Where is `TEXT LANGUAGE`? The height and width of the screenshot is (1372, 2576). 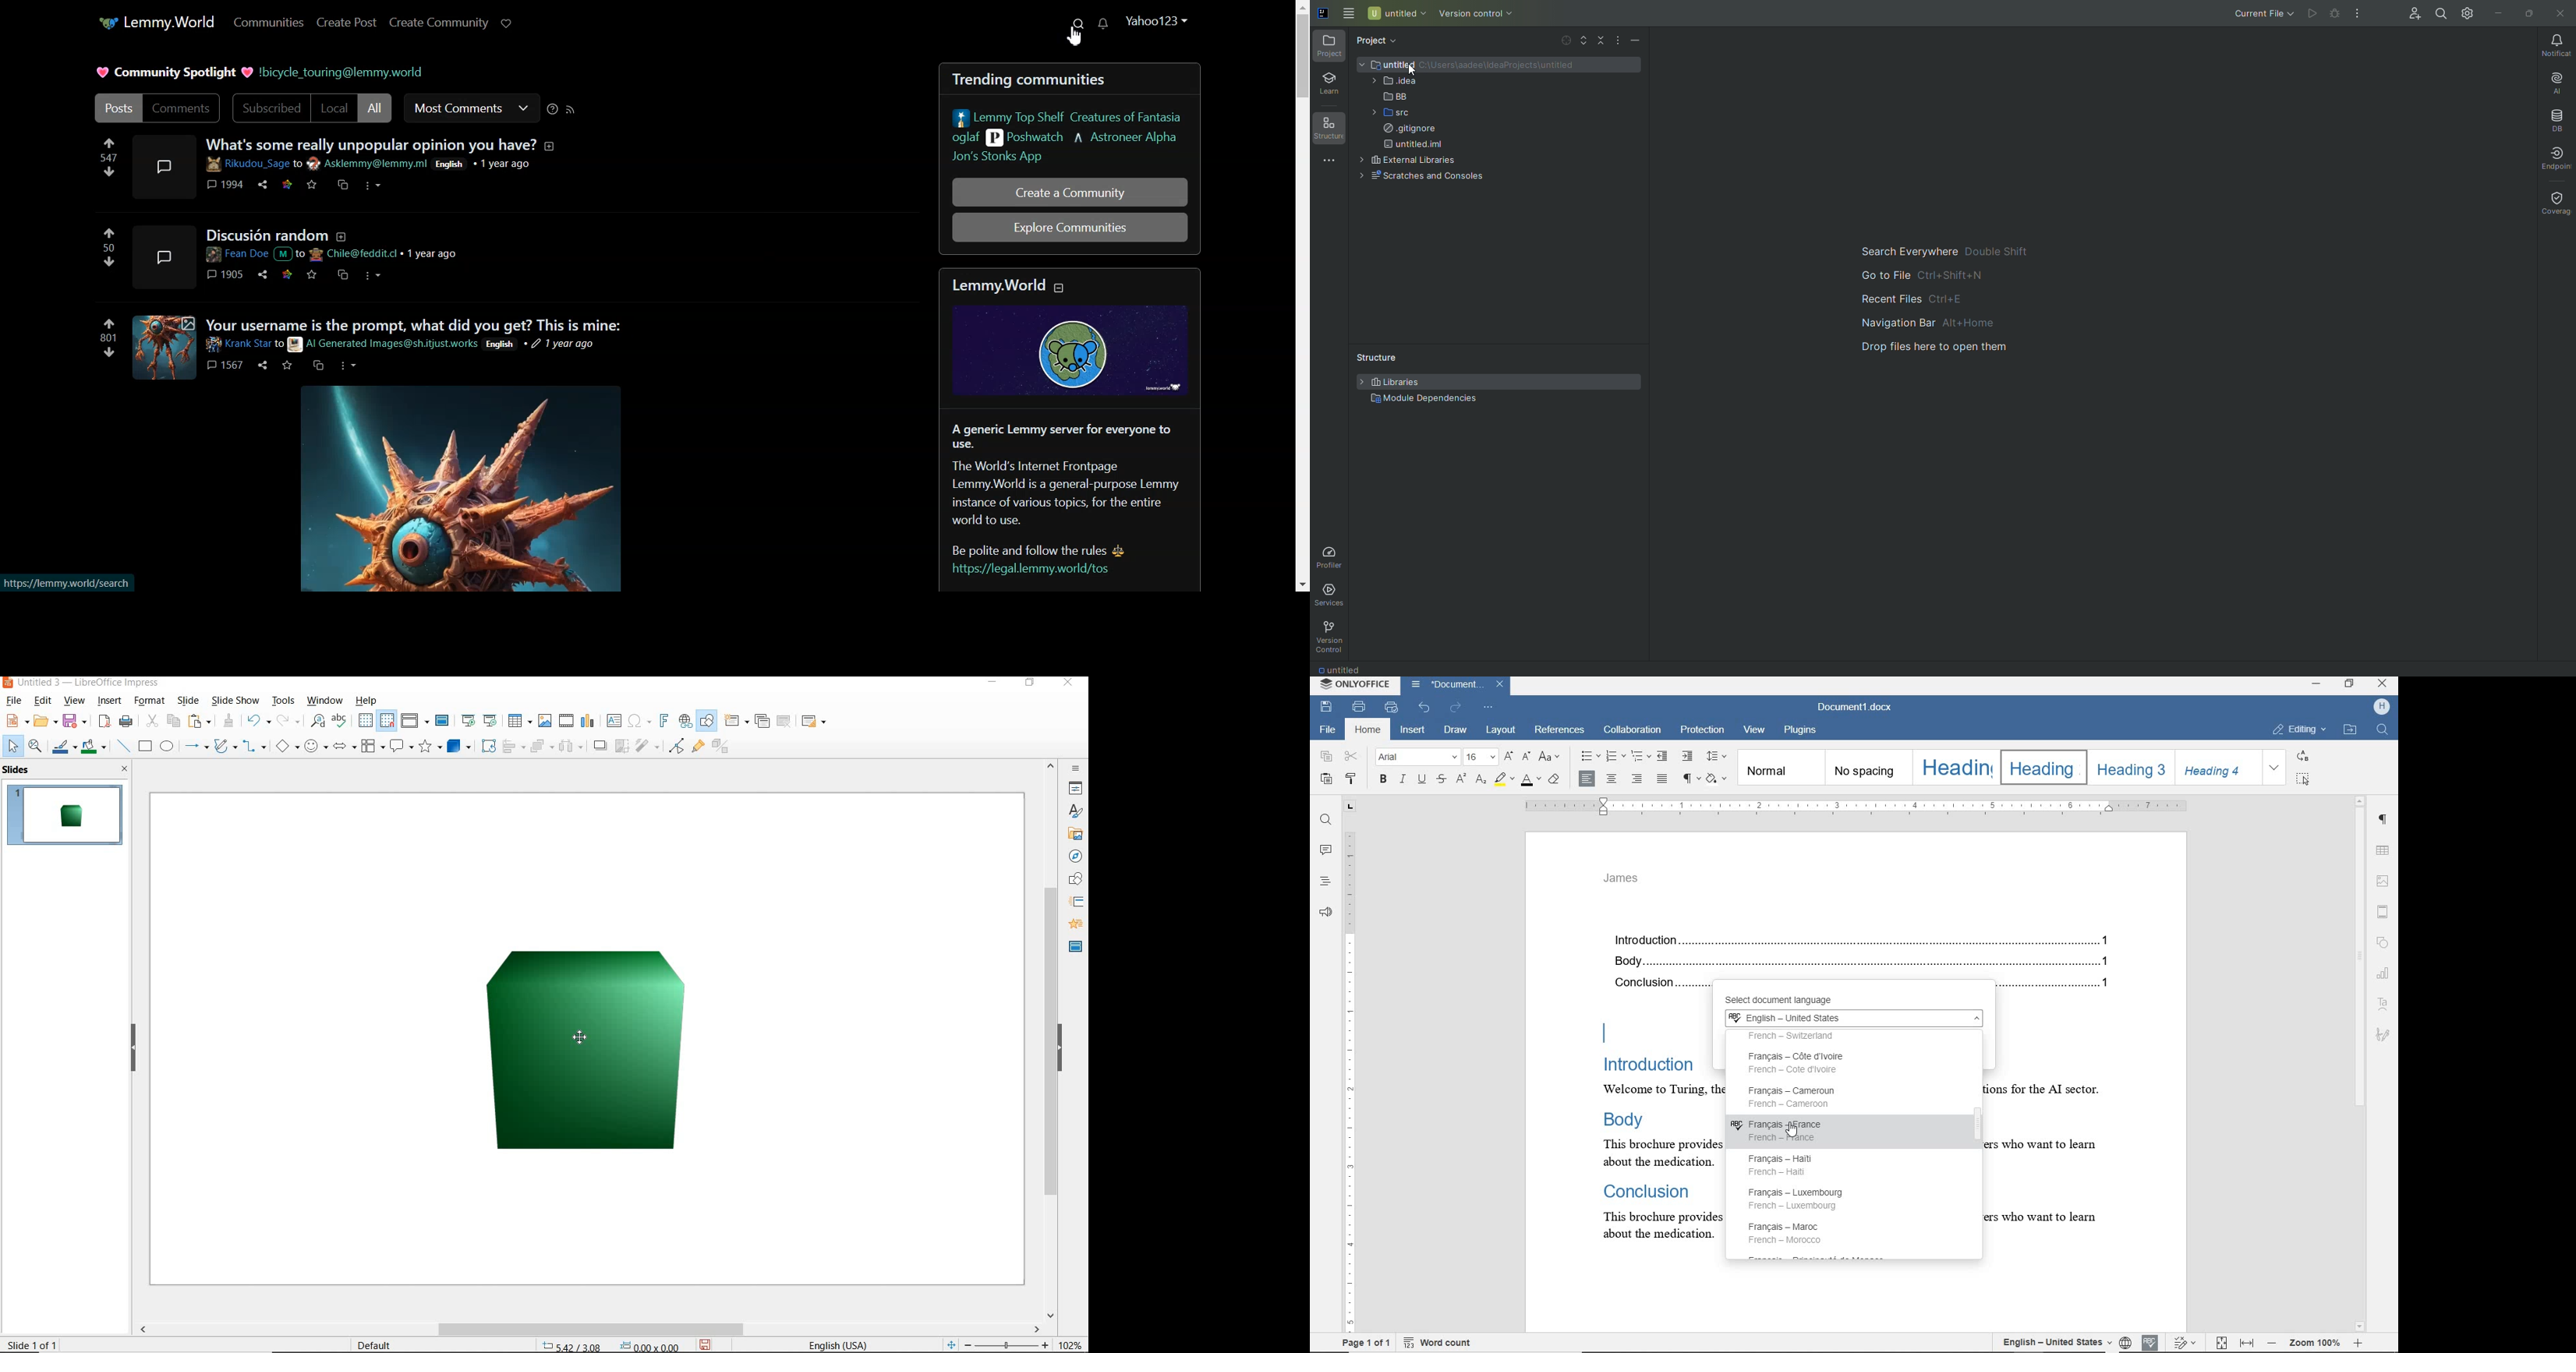 TEXT LANGUAGE is located at coordinates (840, 1343).